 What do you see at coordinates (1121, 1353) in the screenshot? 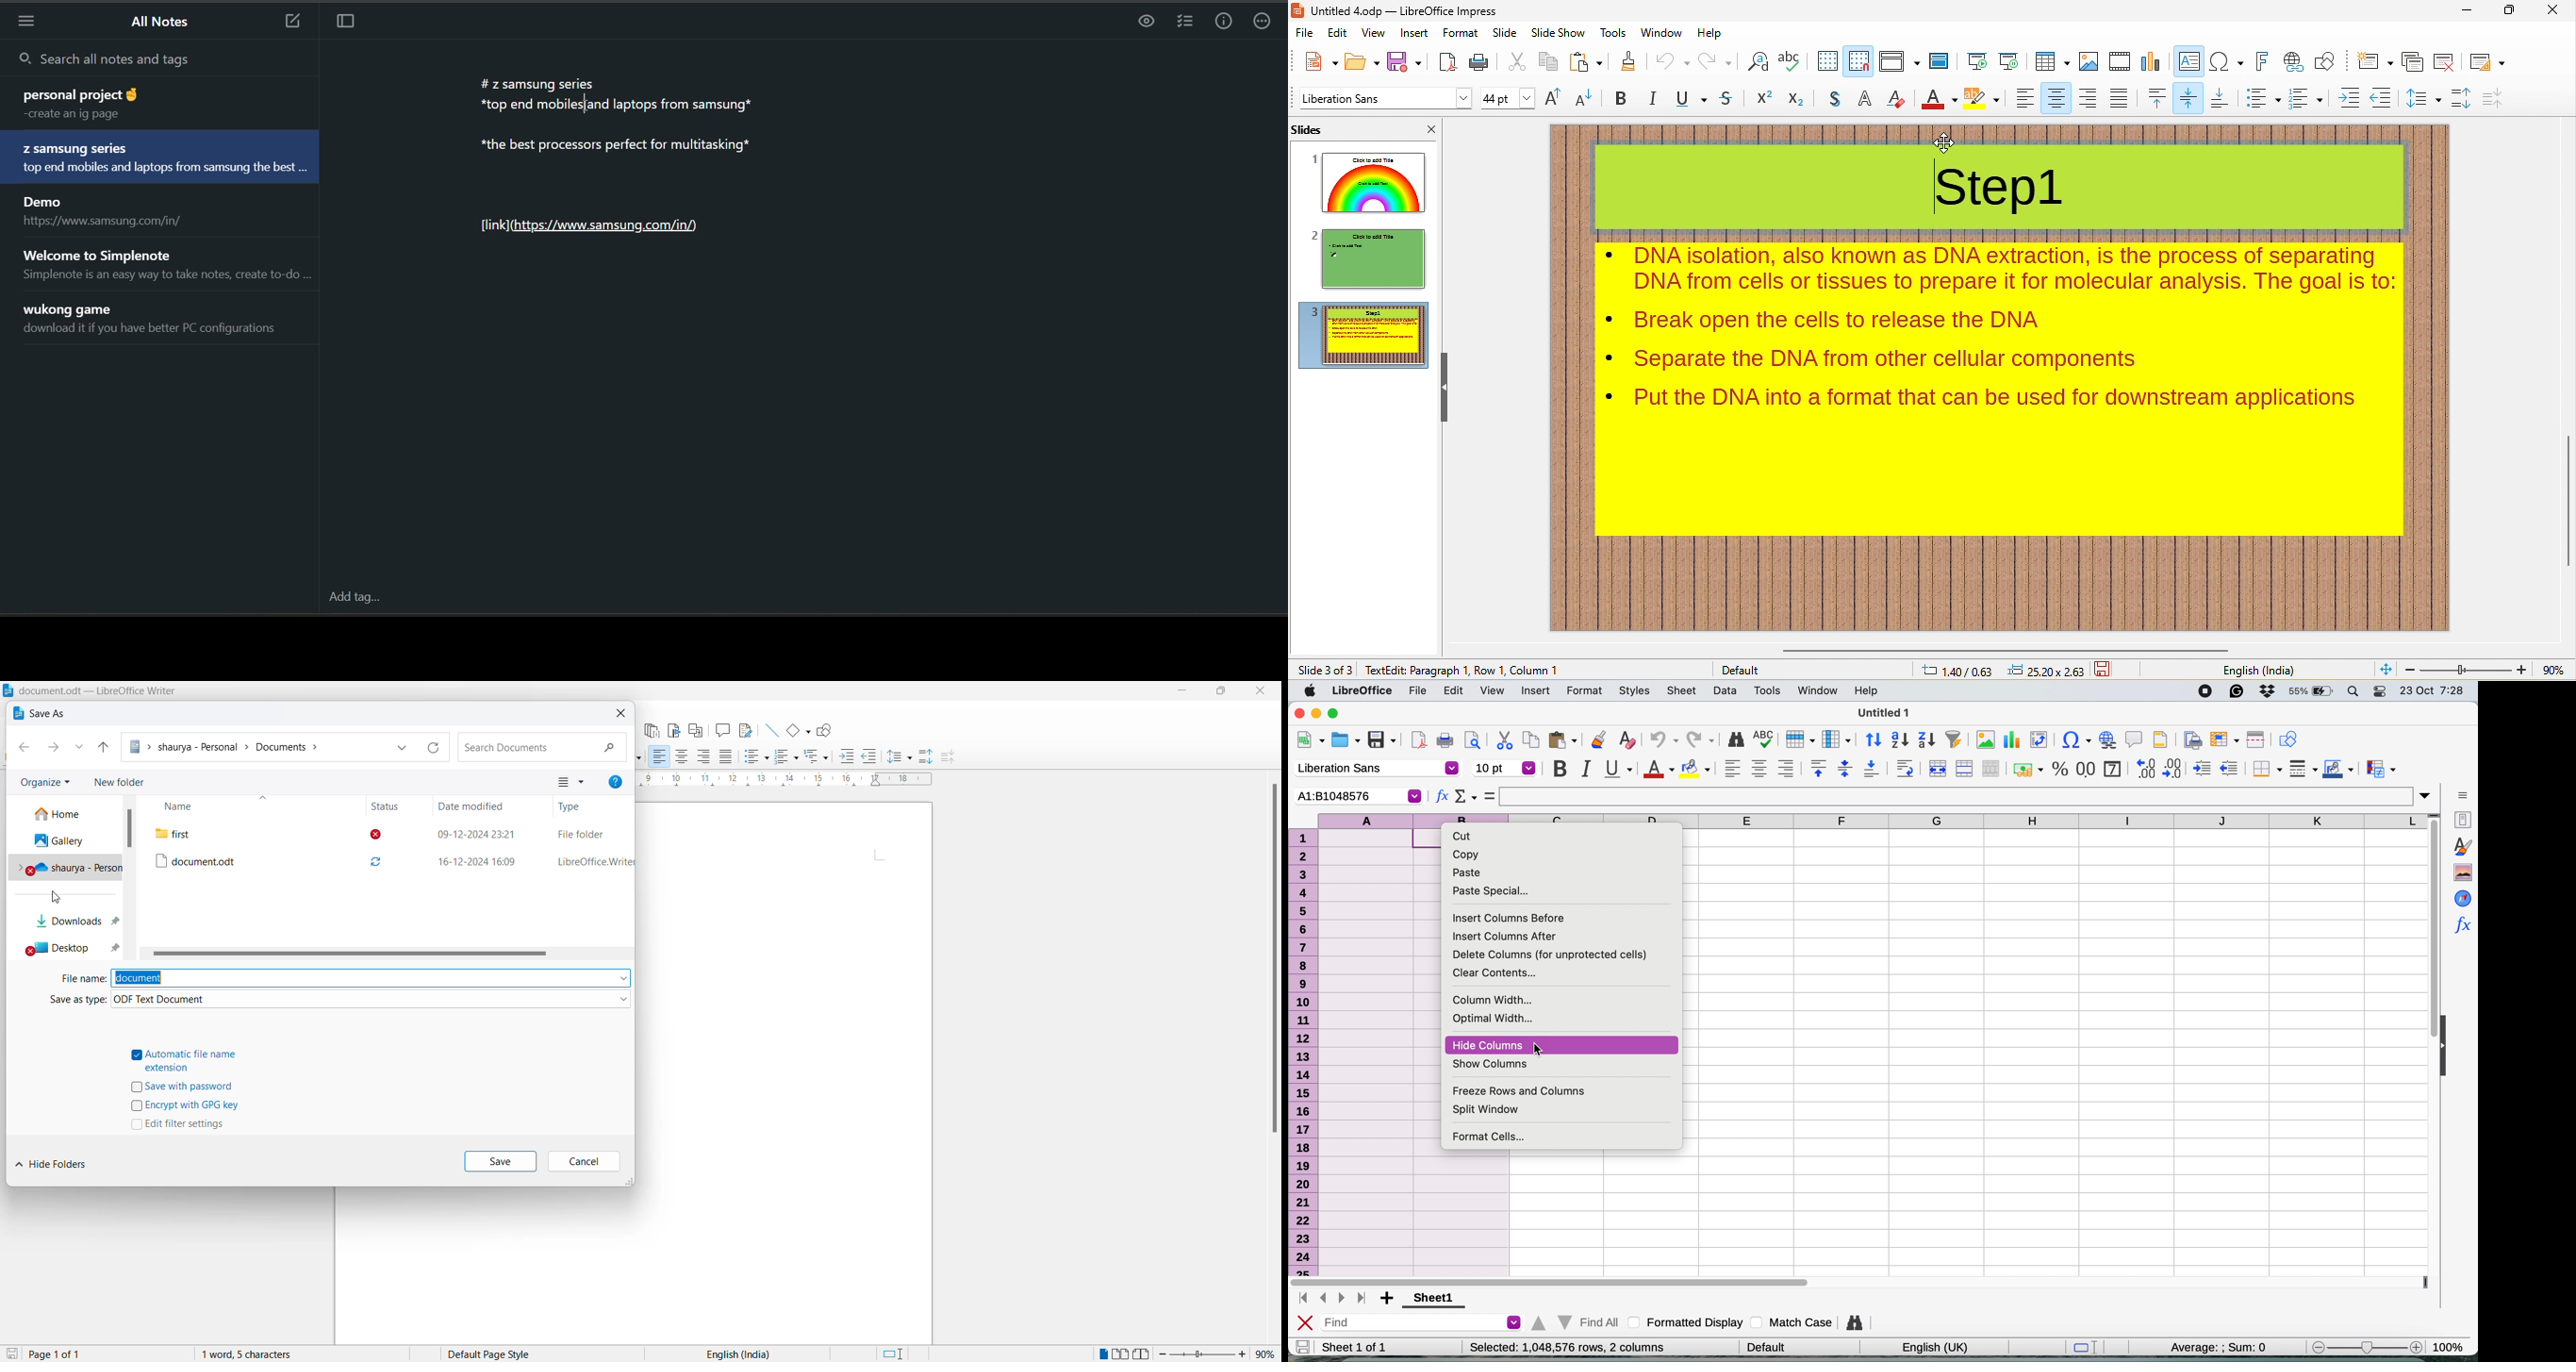
I see `Multipage view` at bounding box center [1121, 1353].